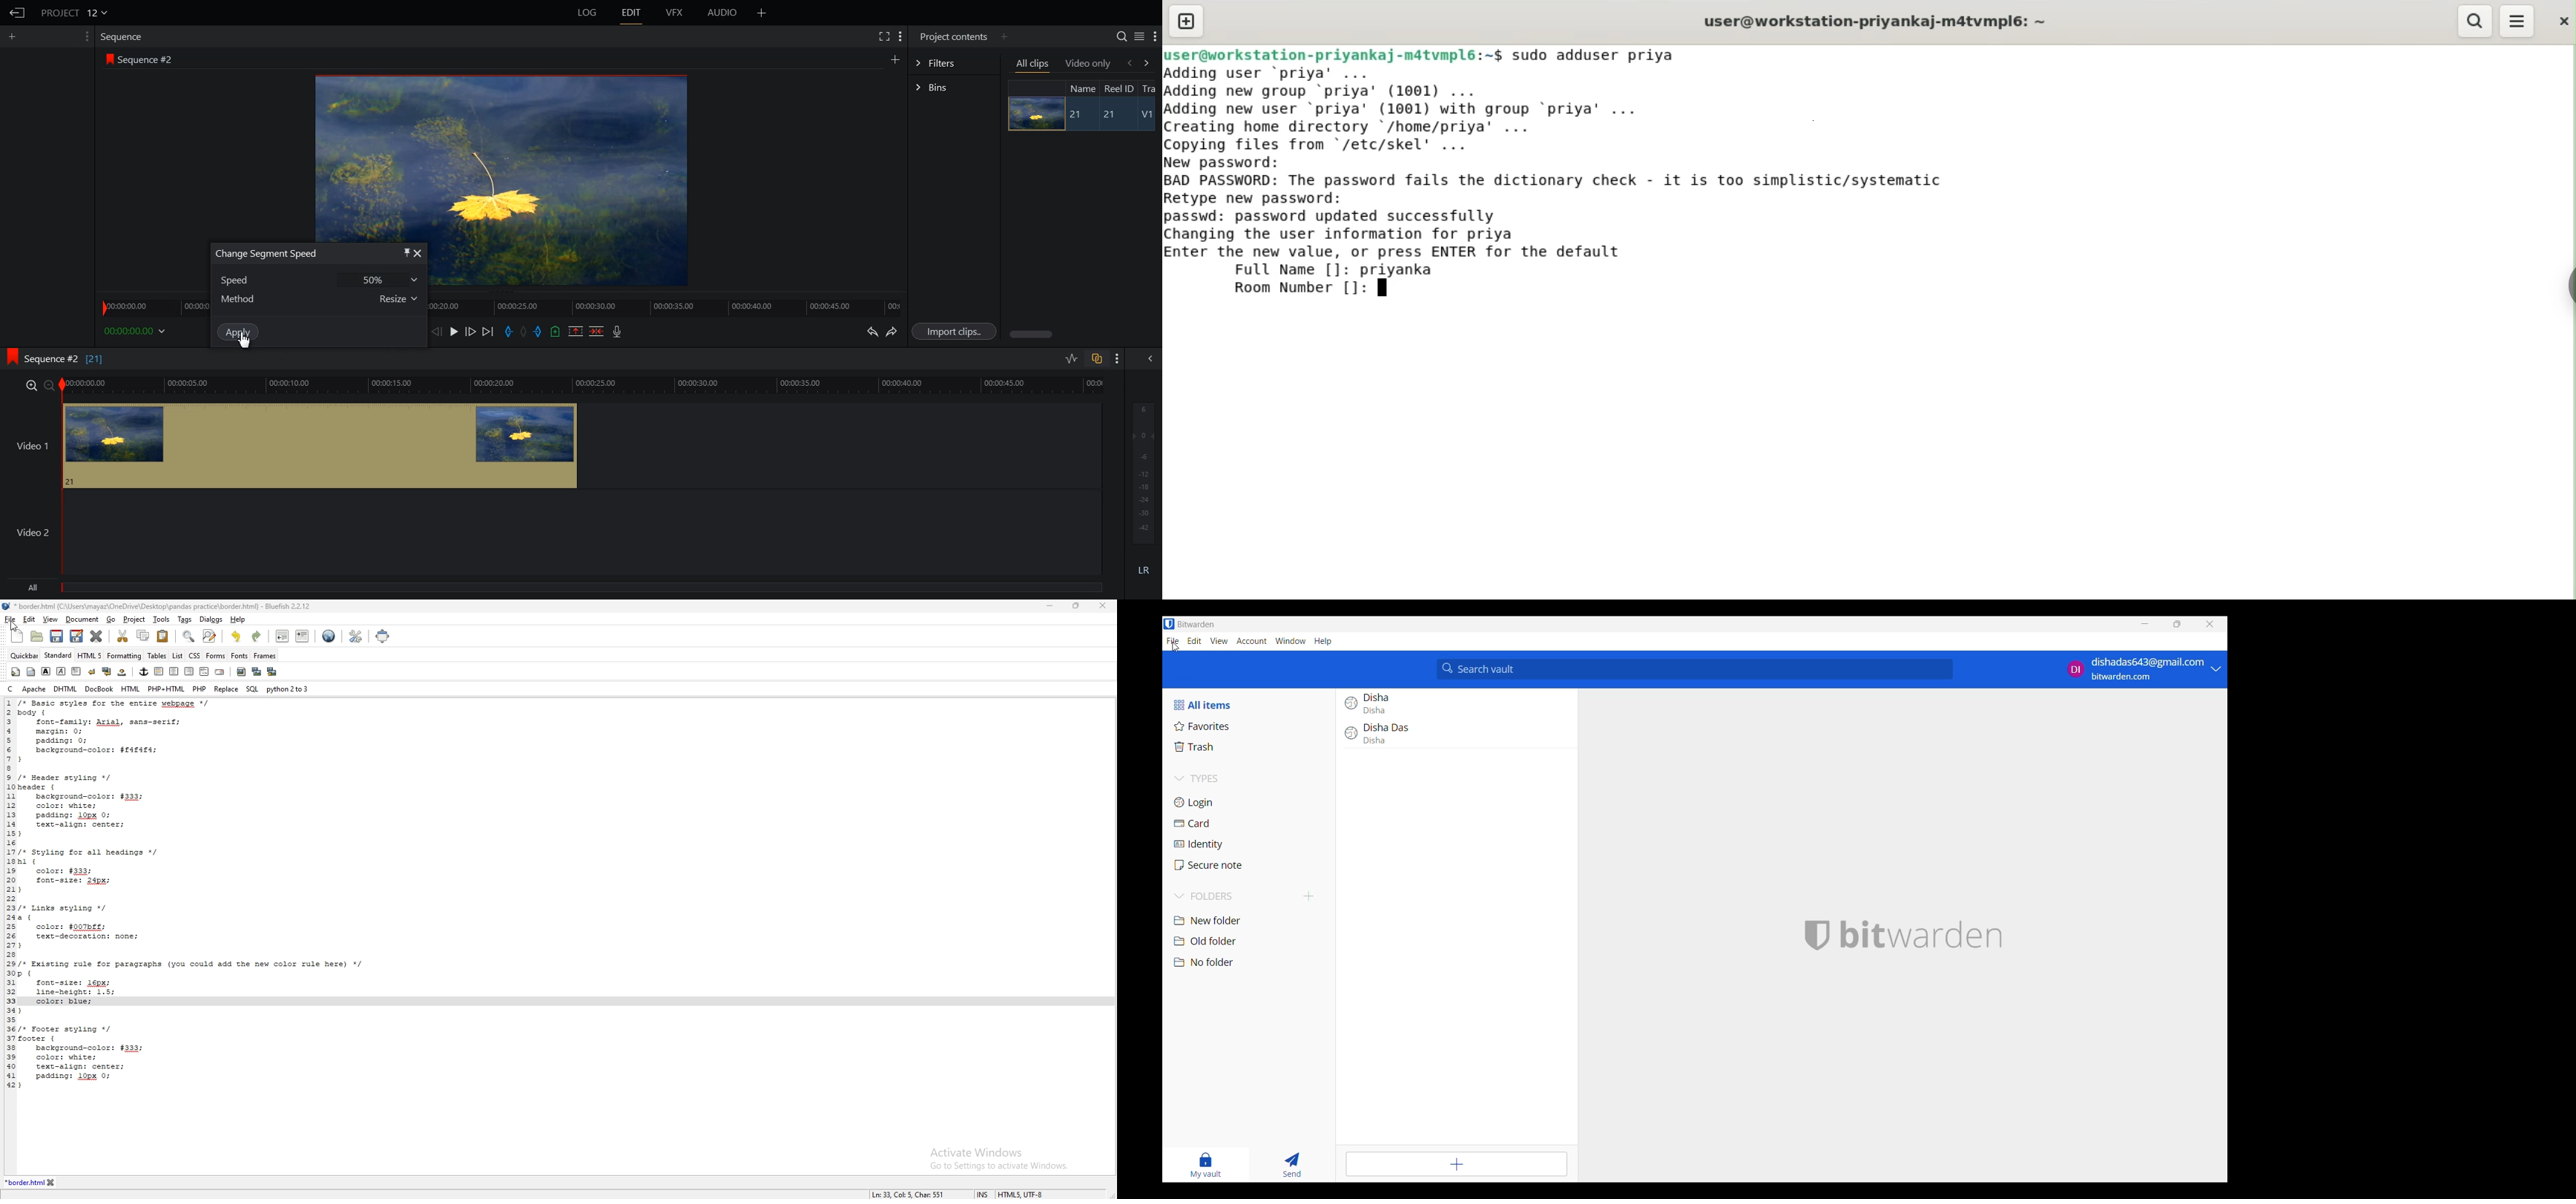 This screenshot has height=1204, width=2576. What do you see at coordinates (900, 36) in the screenshot?
I see `Show setting menu` at bounding box center [900, 36].